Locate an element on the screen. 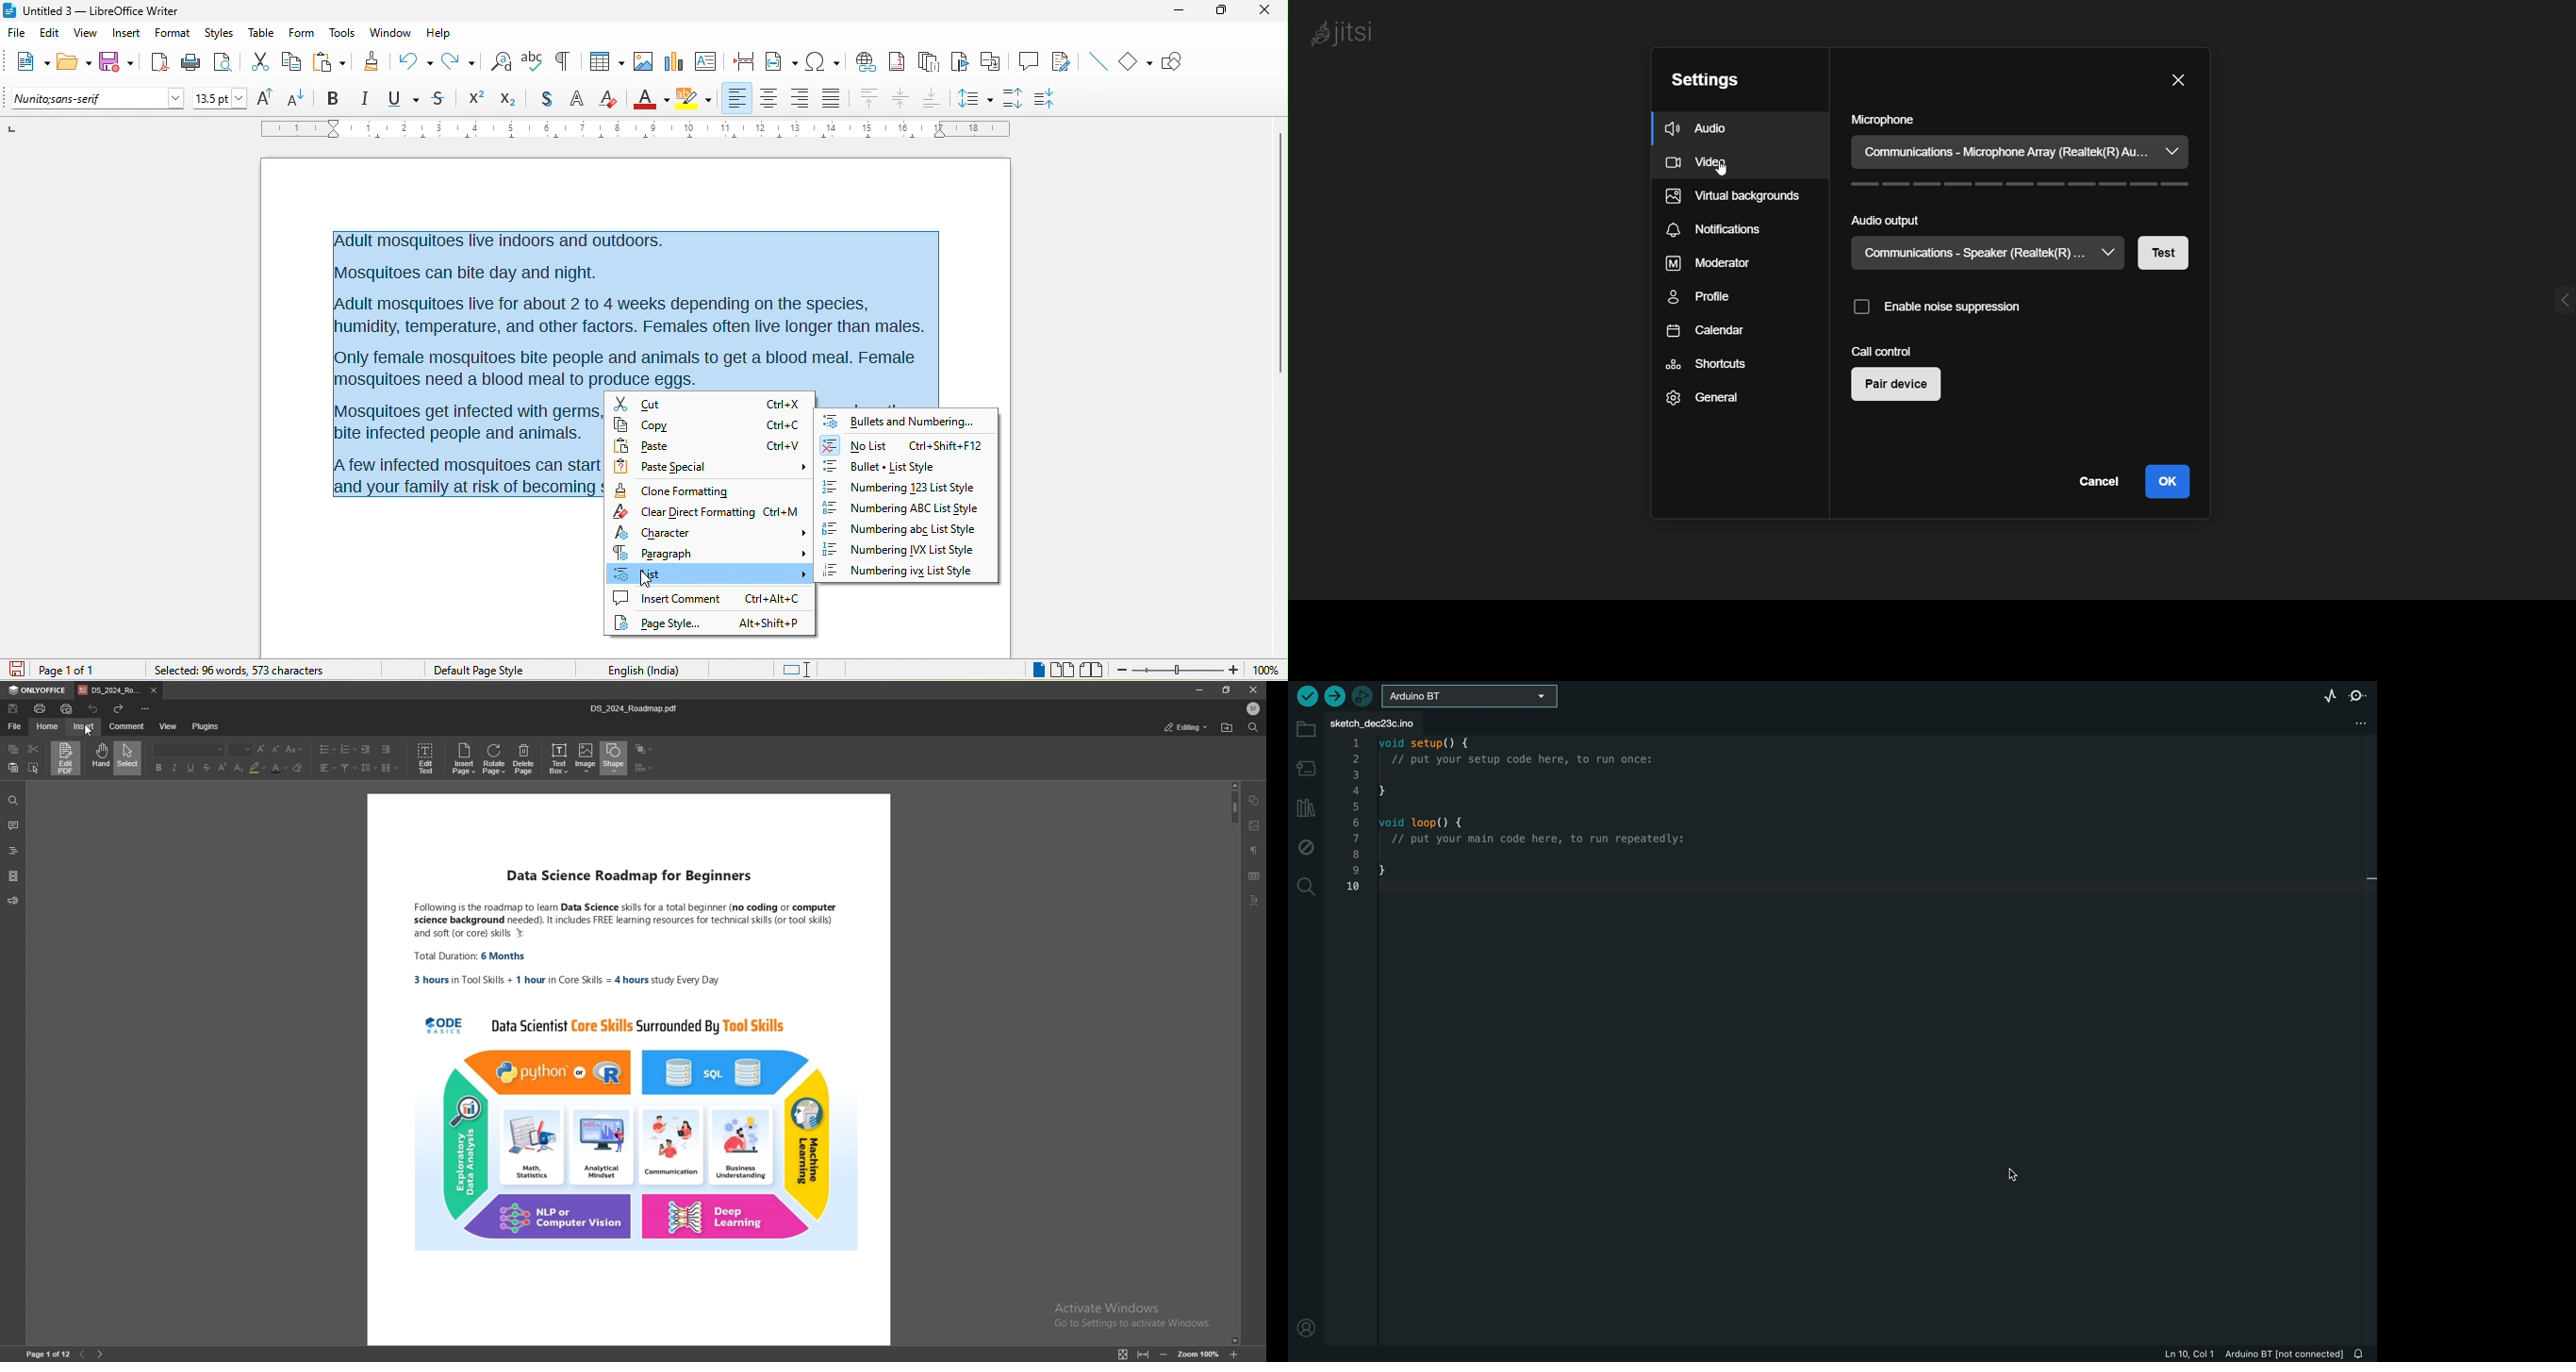 This screenshot has height=1372, width=2576. 96 words, 573 character is located at coordinates (238, 672).